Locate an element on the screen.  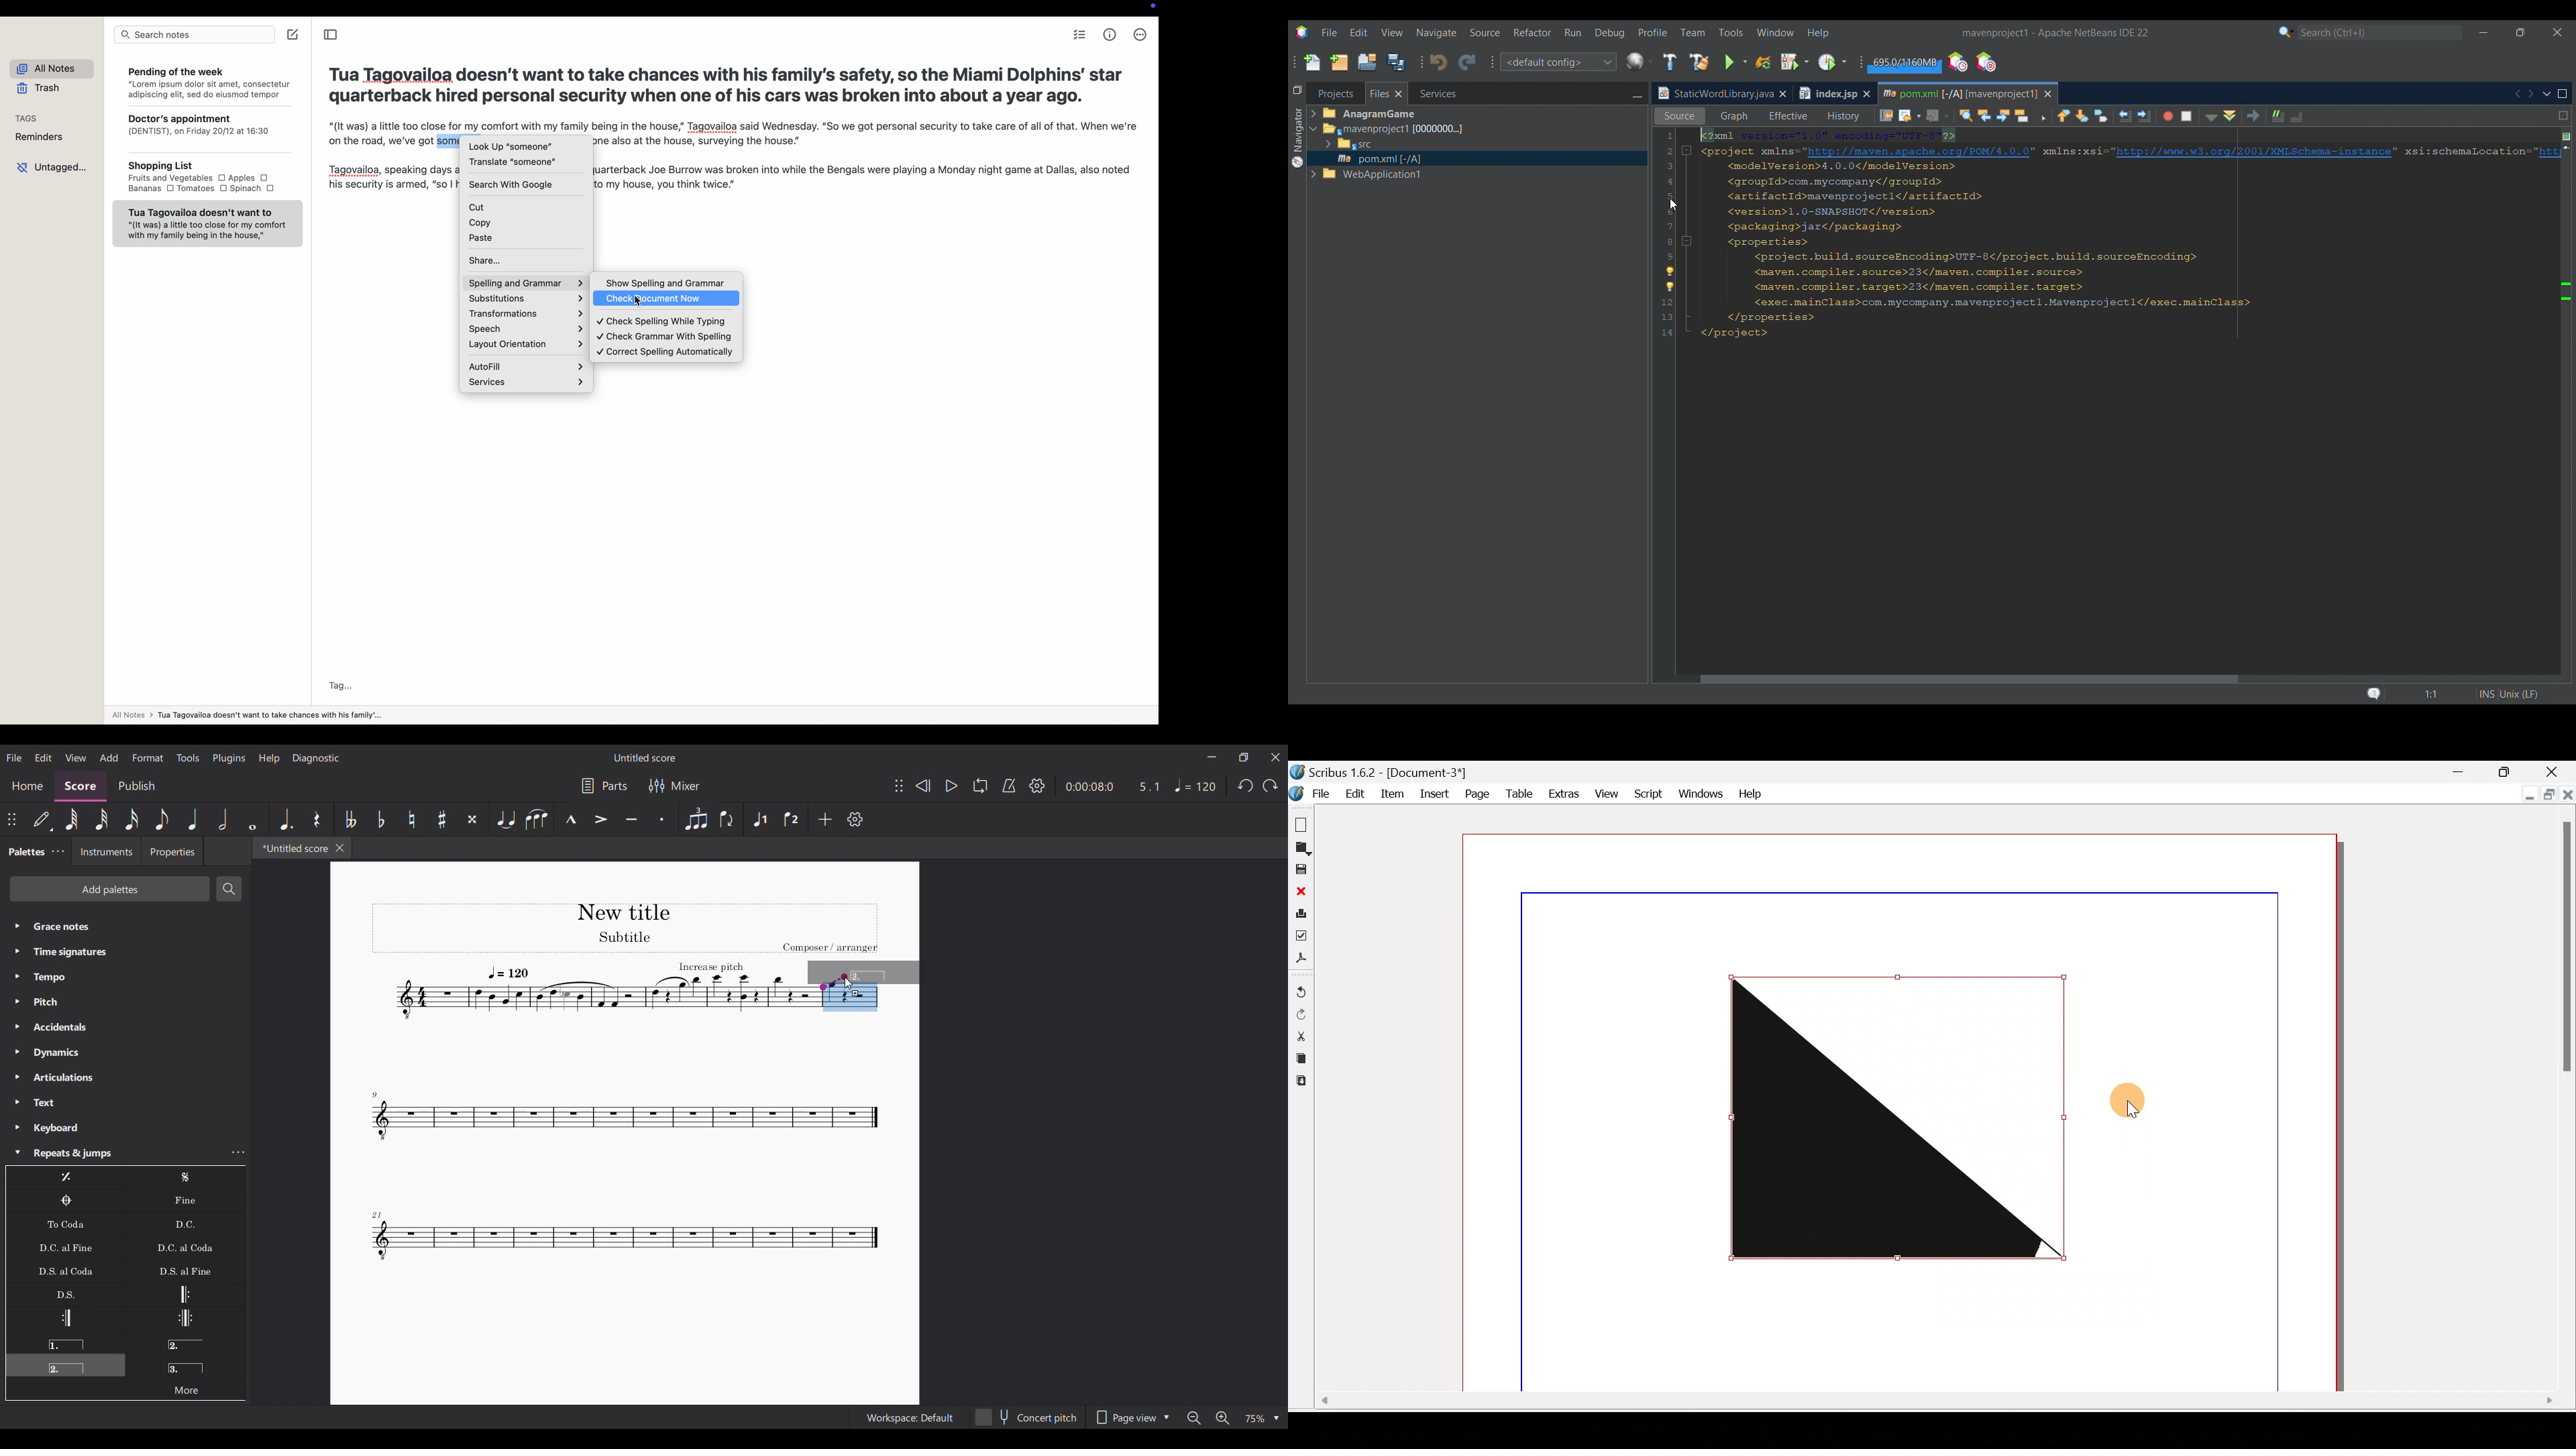
Page view options is located at coordinates (1131, 1417).